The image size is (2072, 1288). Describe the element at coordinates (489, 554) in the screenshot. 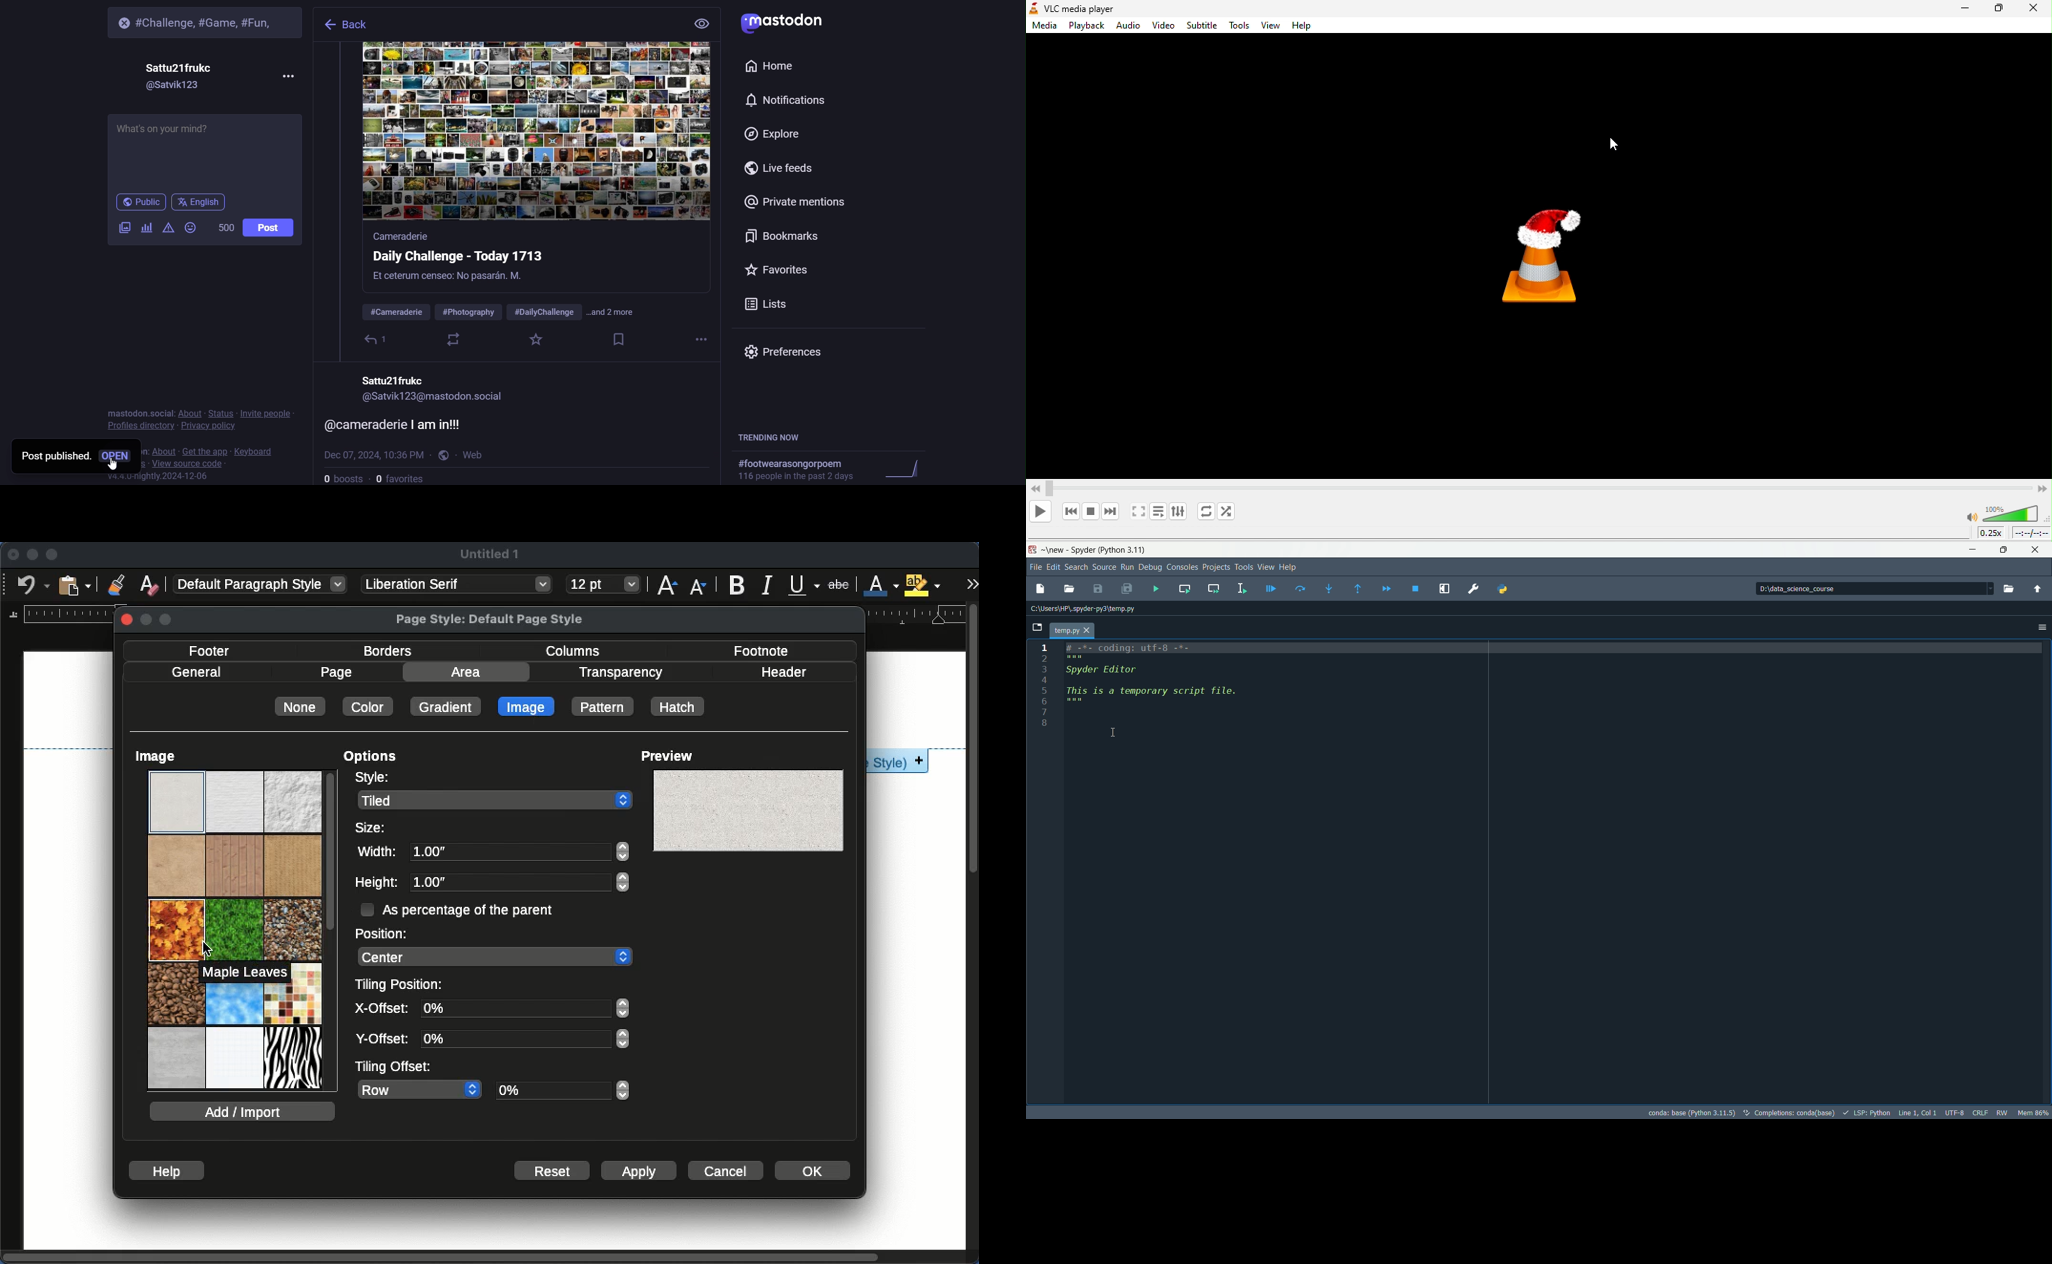

I see `Untitled 1` at that location.